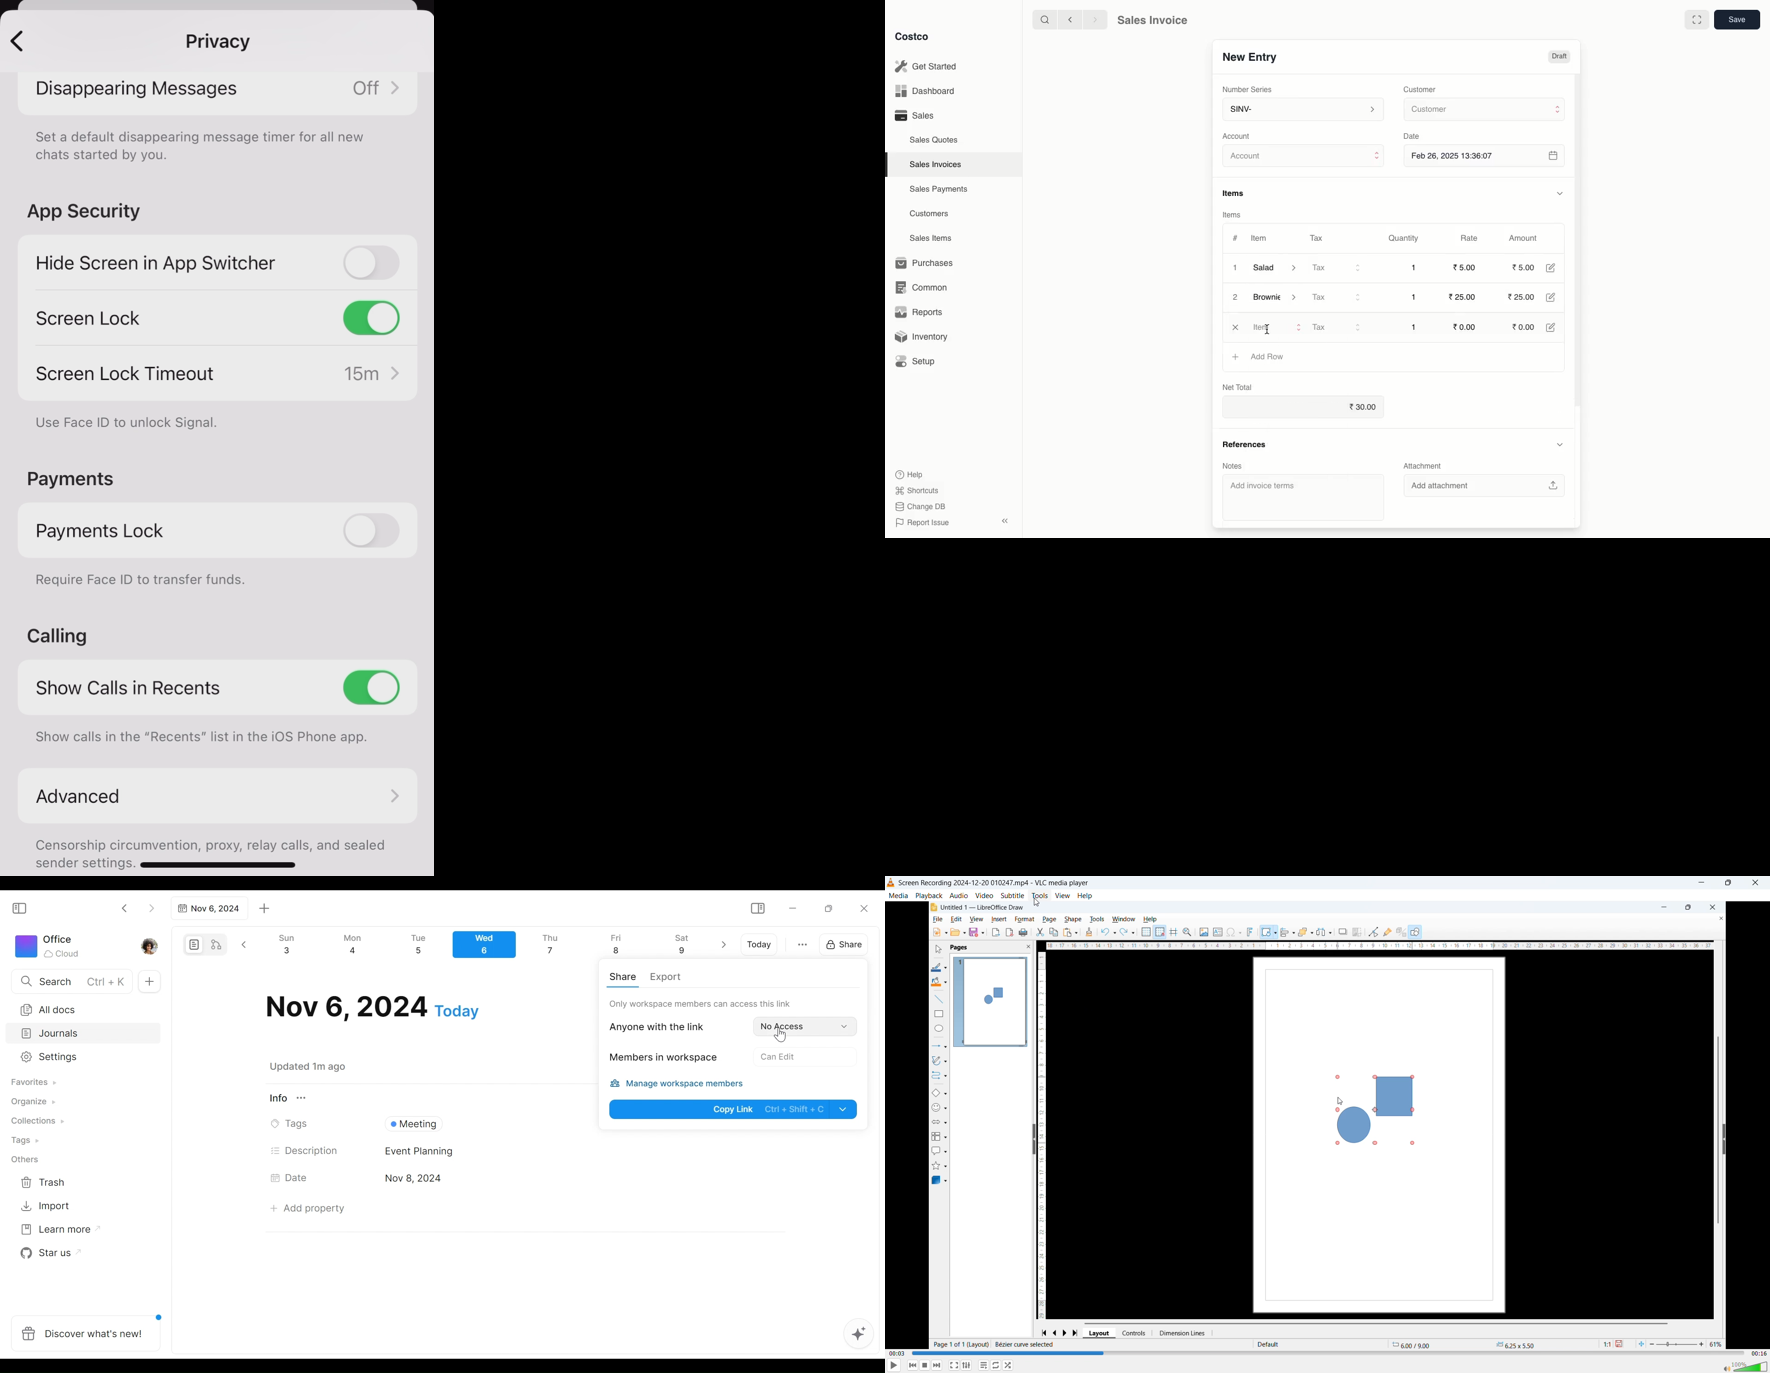 The width and height of the screenshot is (1792, 1400). I want to click on Costco, so click(915, 37).